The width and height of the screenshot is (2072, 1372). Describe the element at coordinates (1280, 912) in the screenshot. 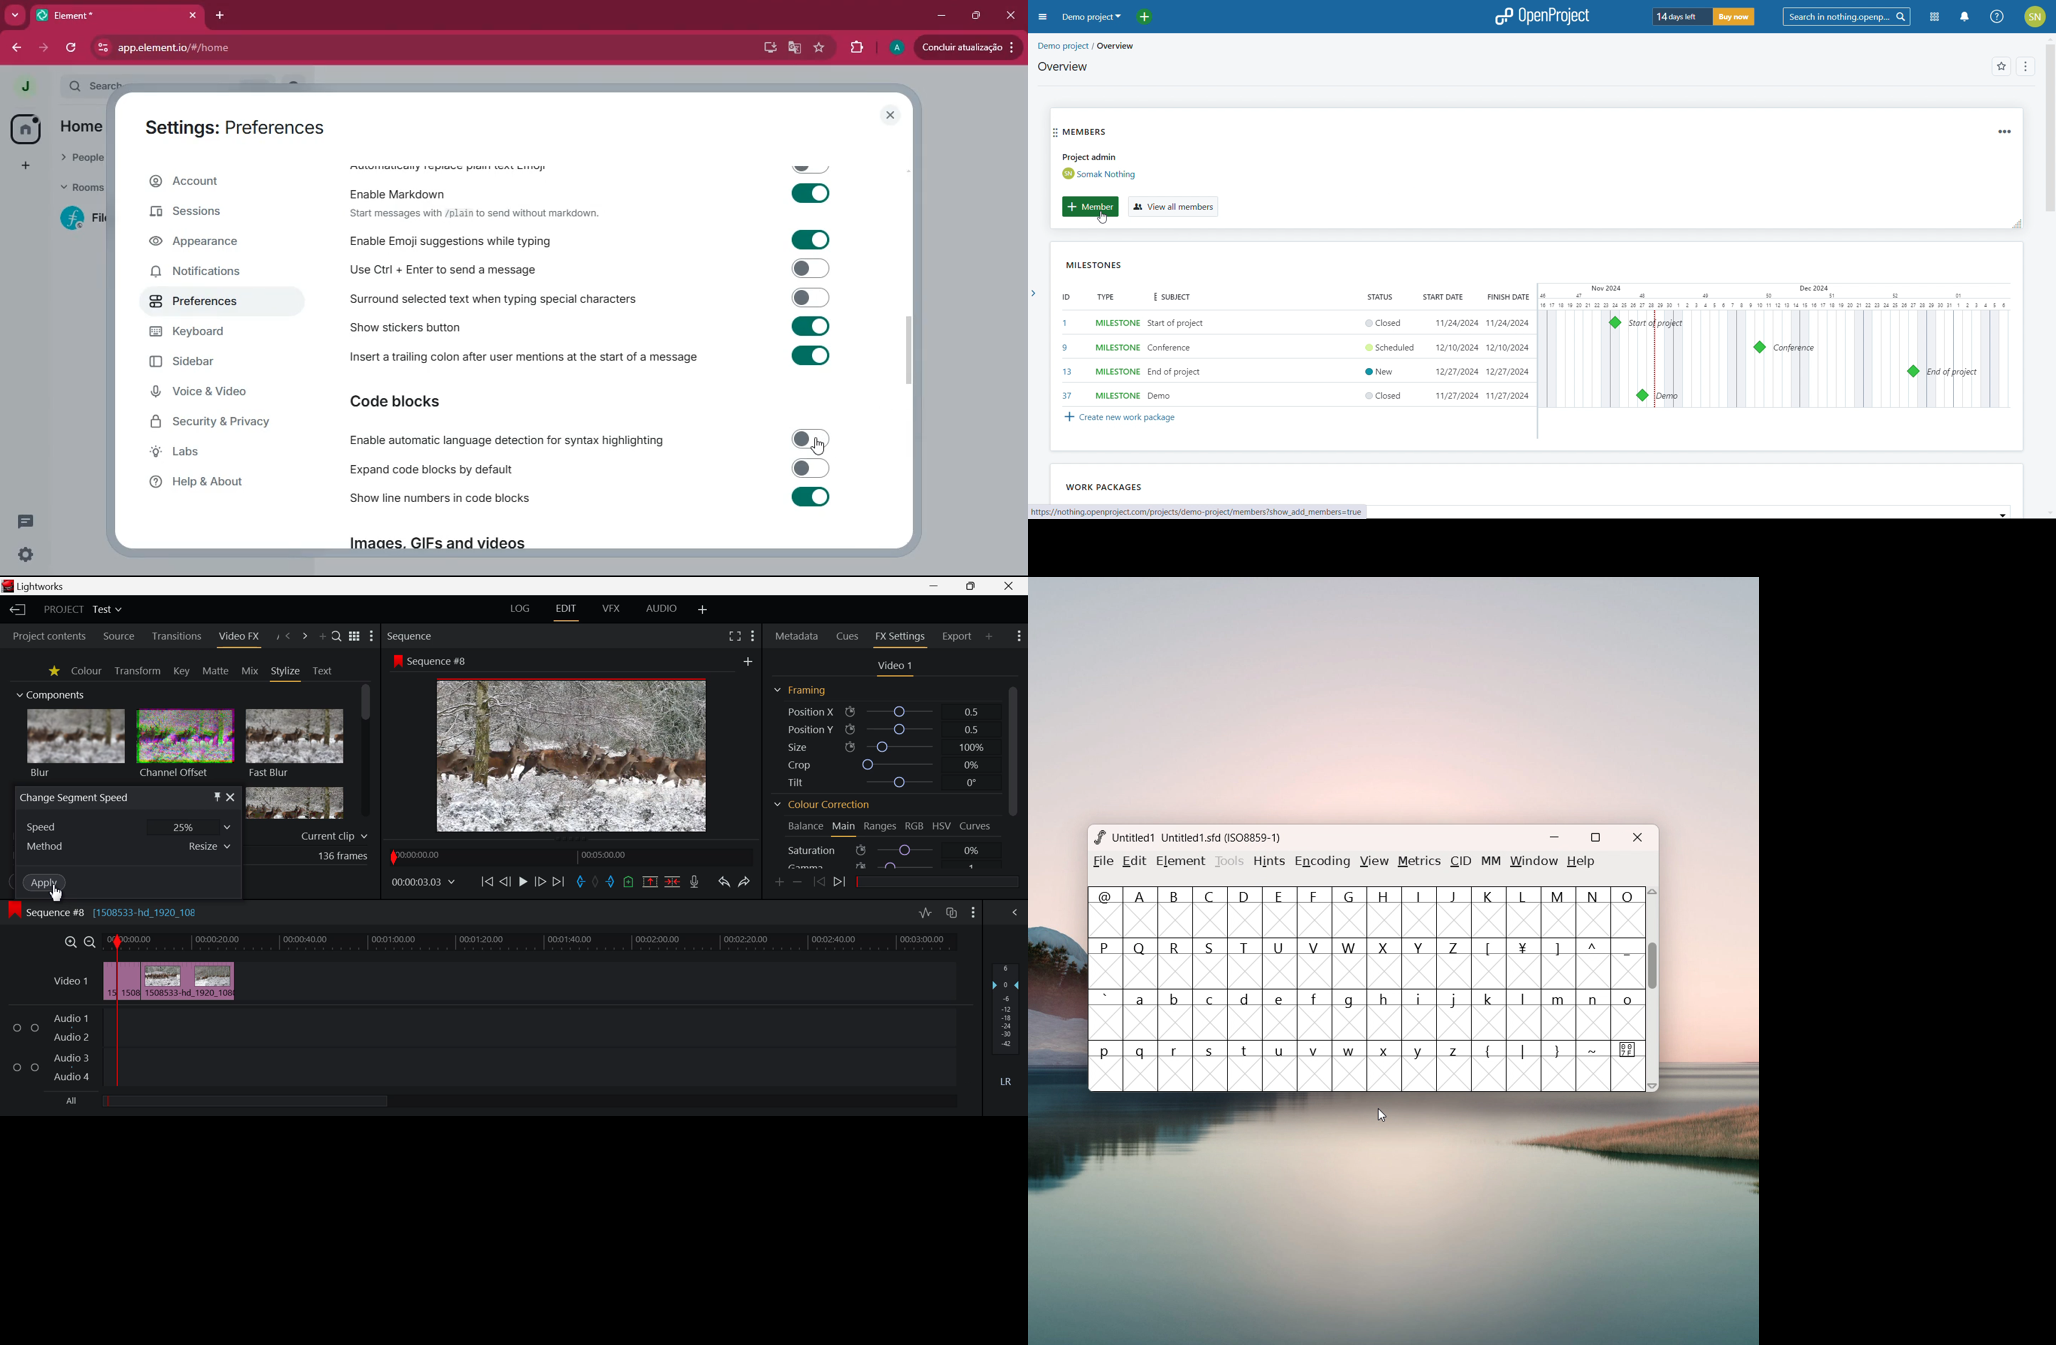

I see `` at that location.